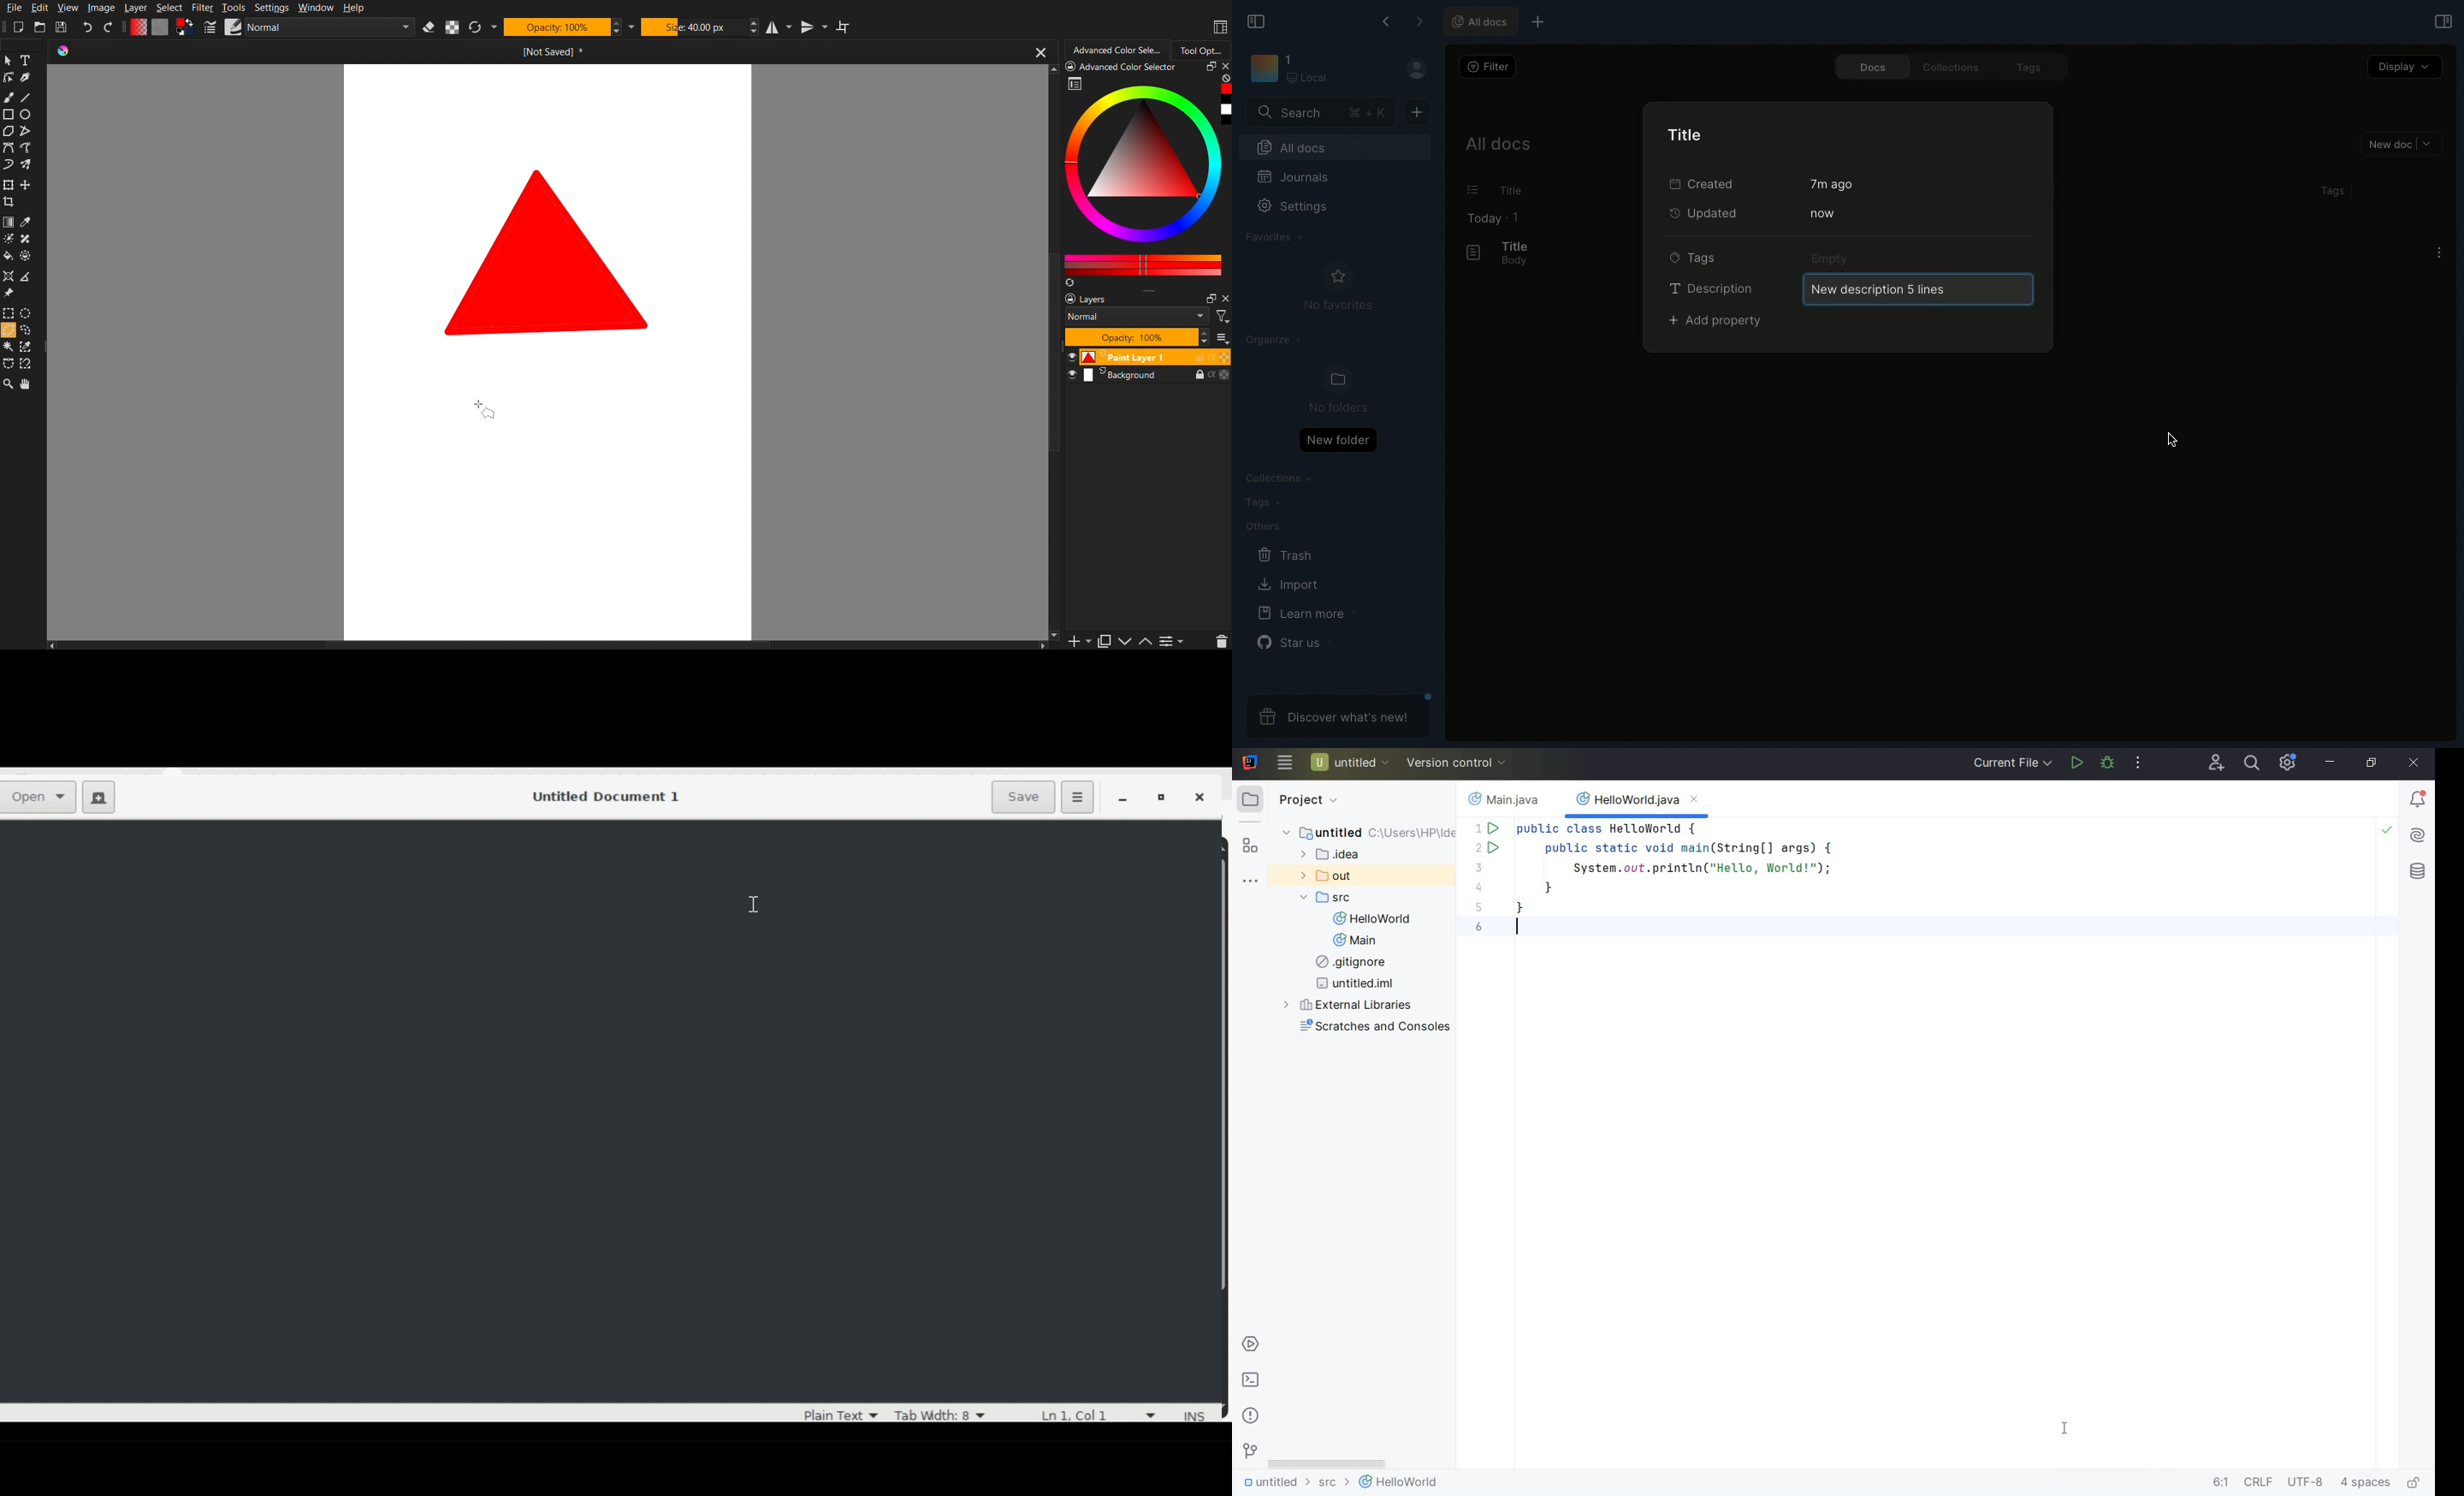 The height and width of the screenshot is (1512, 2464). What do you see at coordinates (40, 26) in the screenshot?
I see `Open` at bounding box center [40, 26].